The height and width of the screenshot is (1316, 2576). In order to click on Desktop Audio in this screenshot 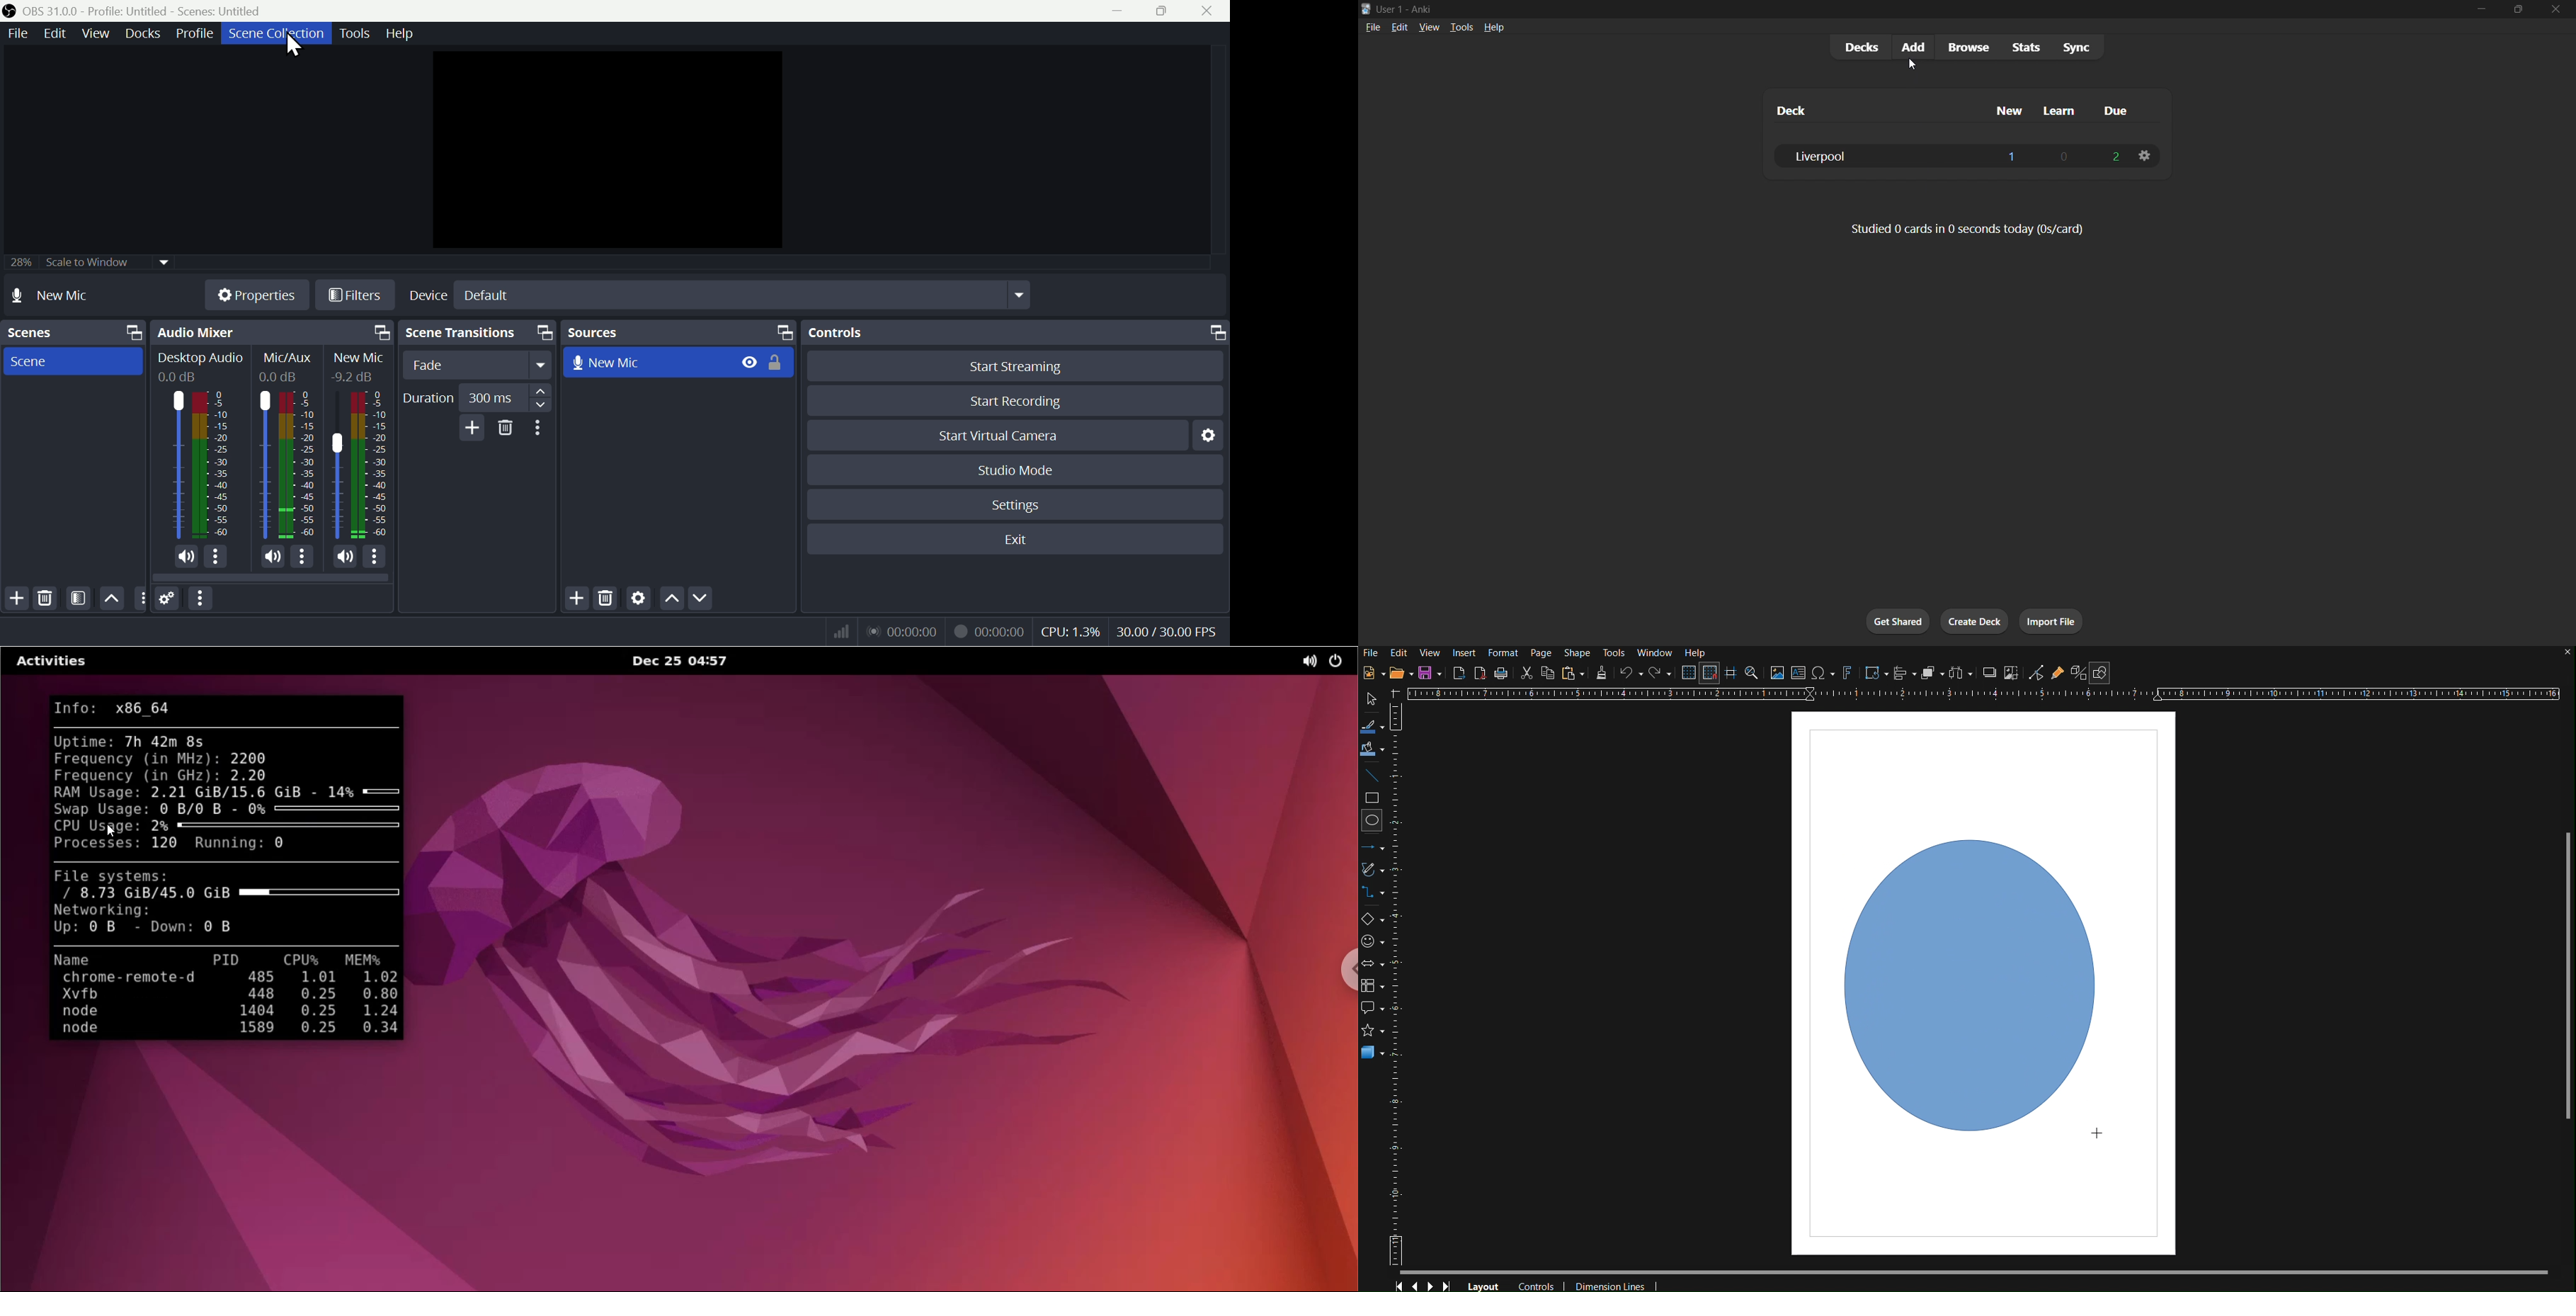, I will do `click(202, 358)`.